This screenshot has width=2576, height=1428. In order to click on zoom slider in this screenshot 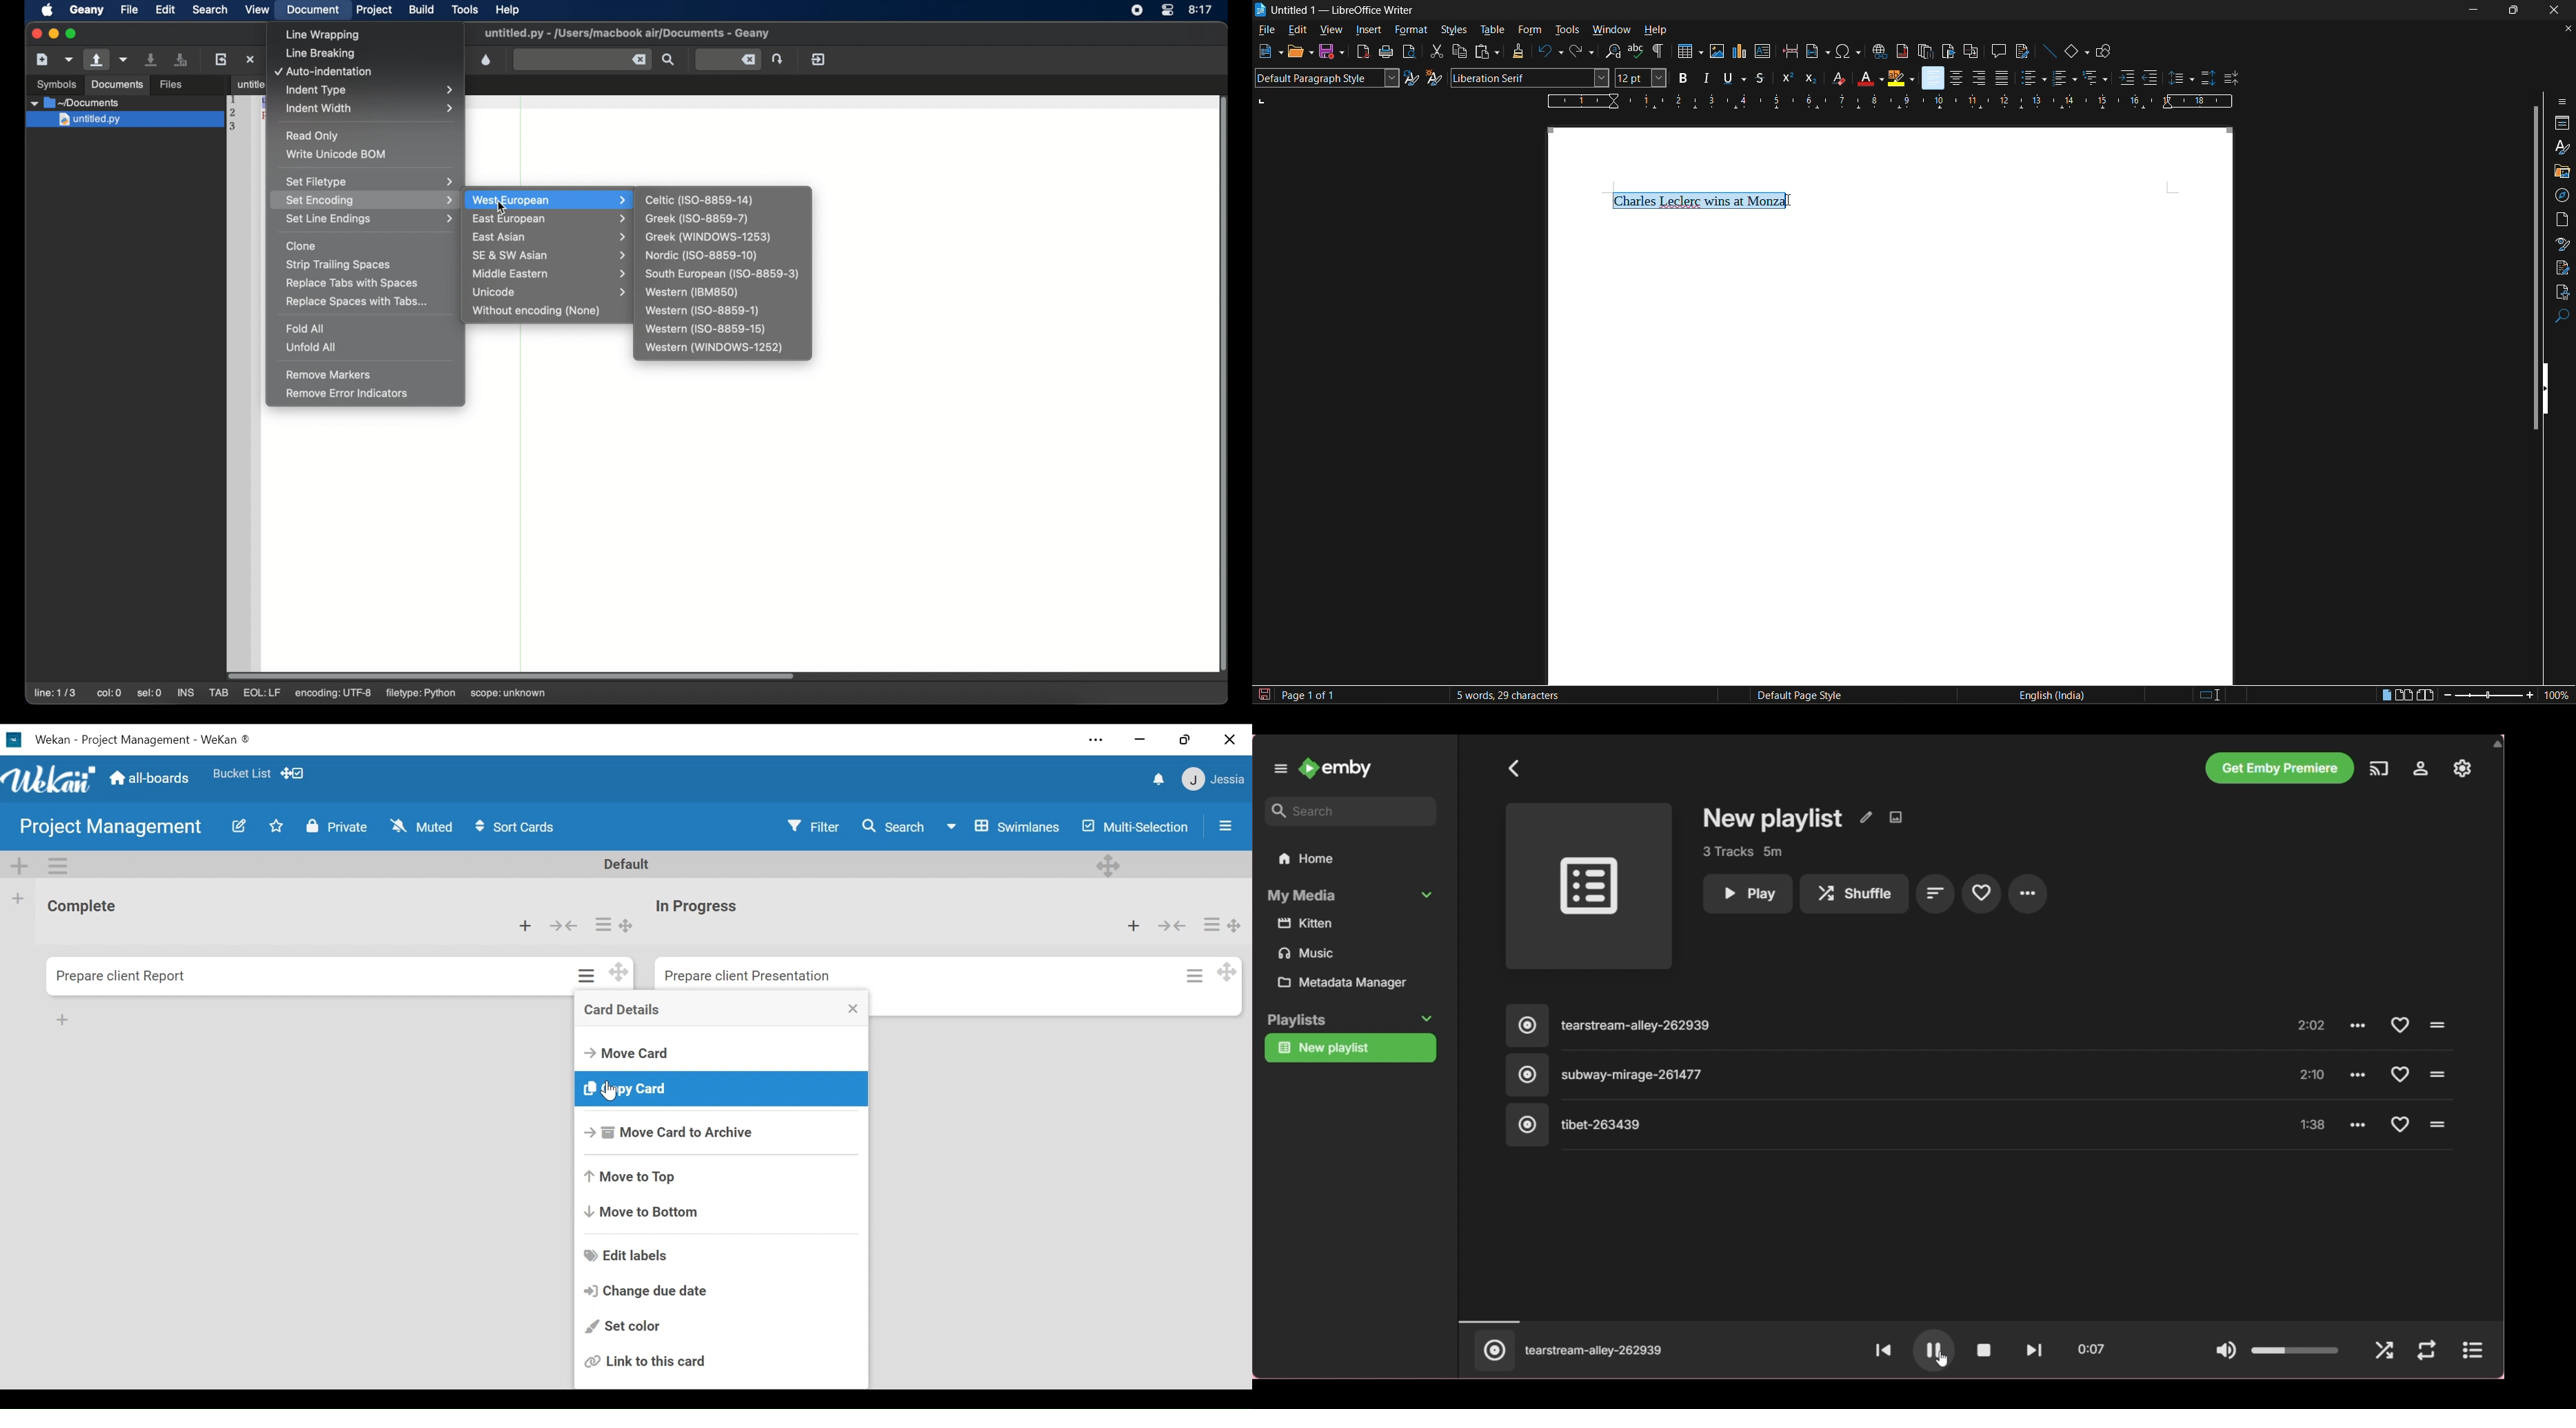, I will do `click(2487, 697)`.